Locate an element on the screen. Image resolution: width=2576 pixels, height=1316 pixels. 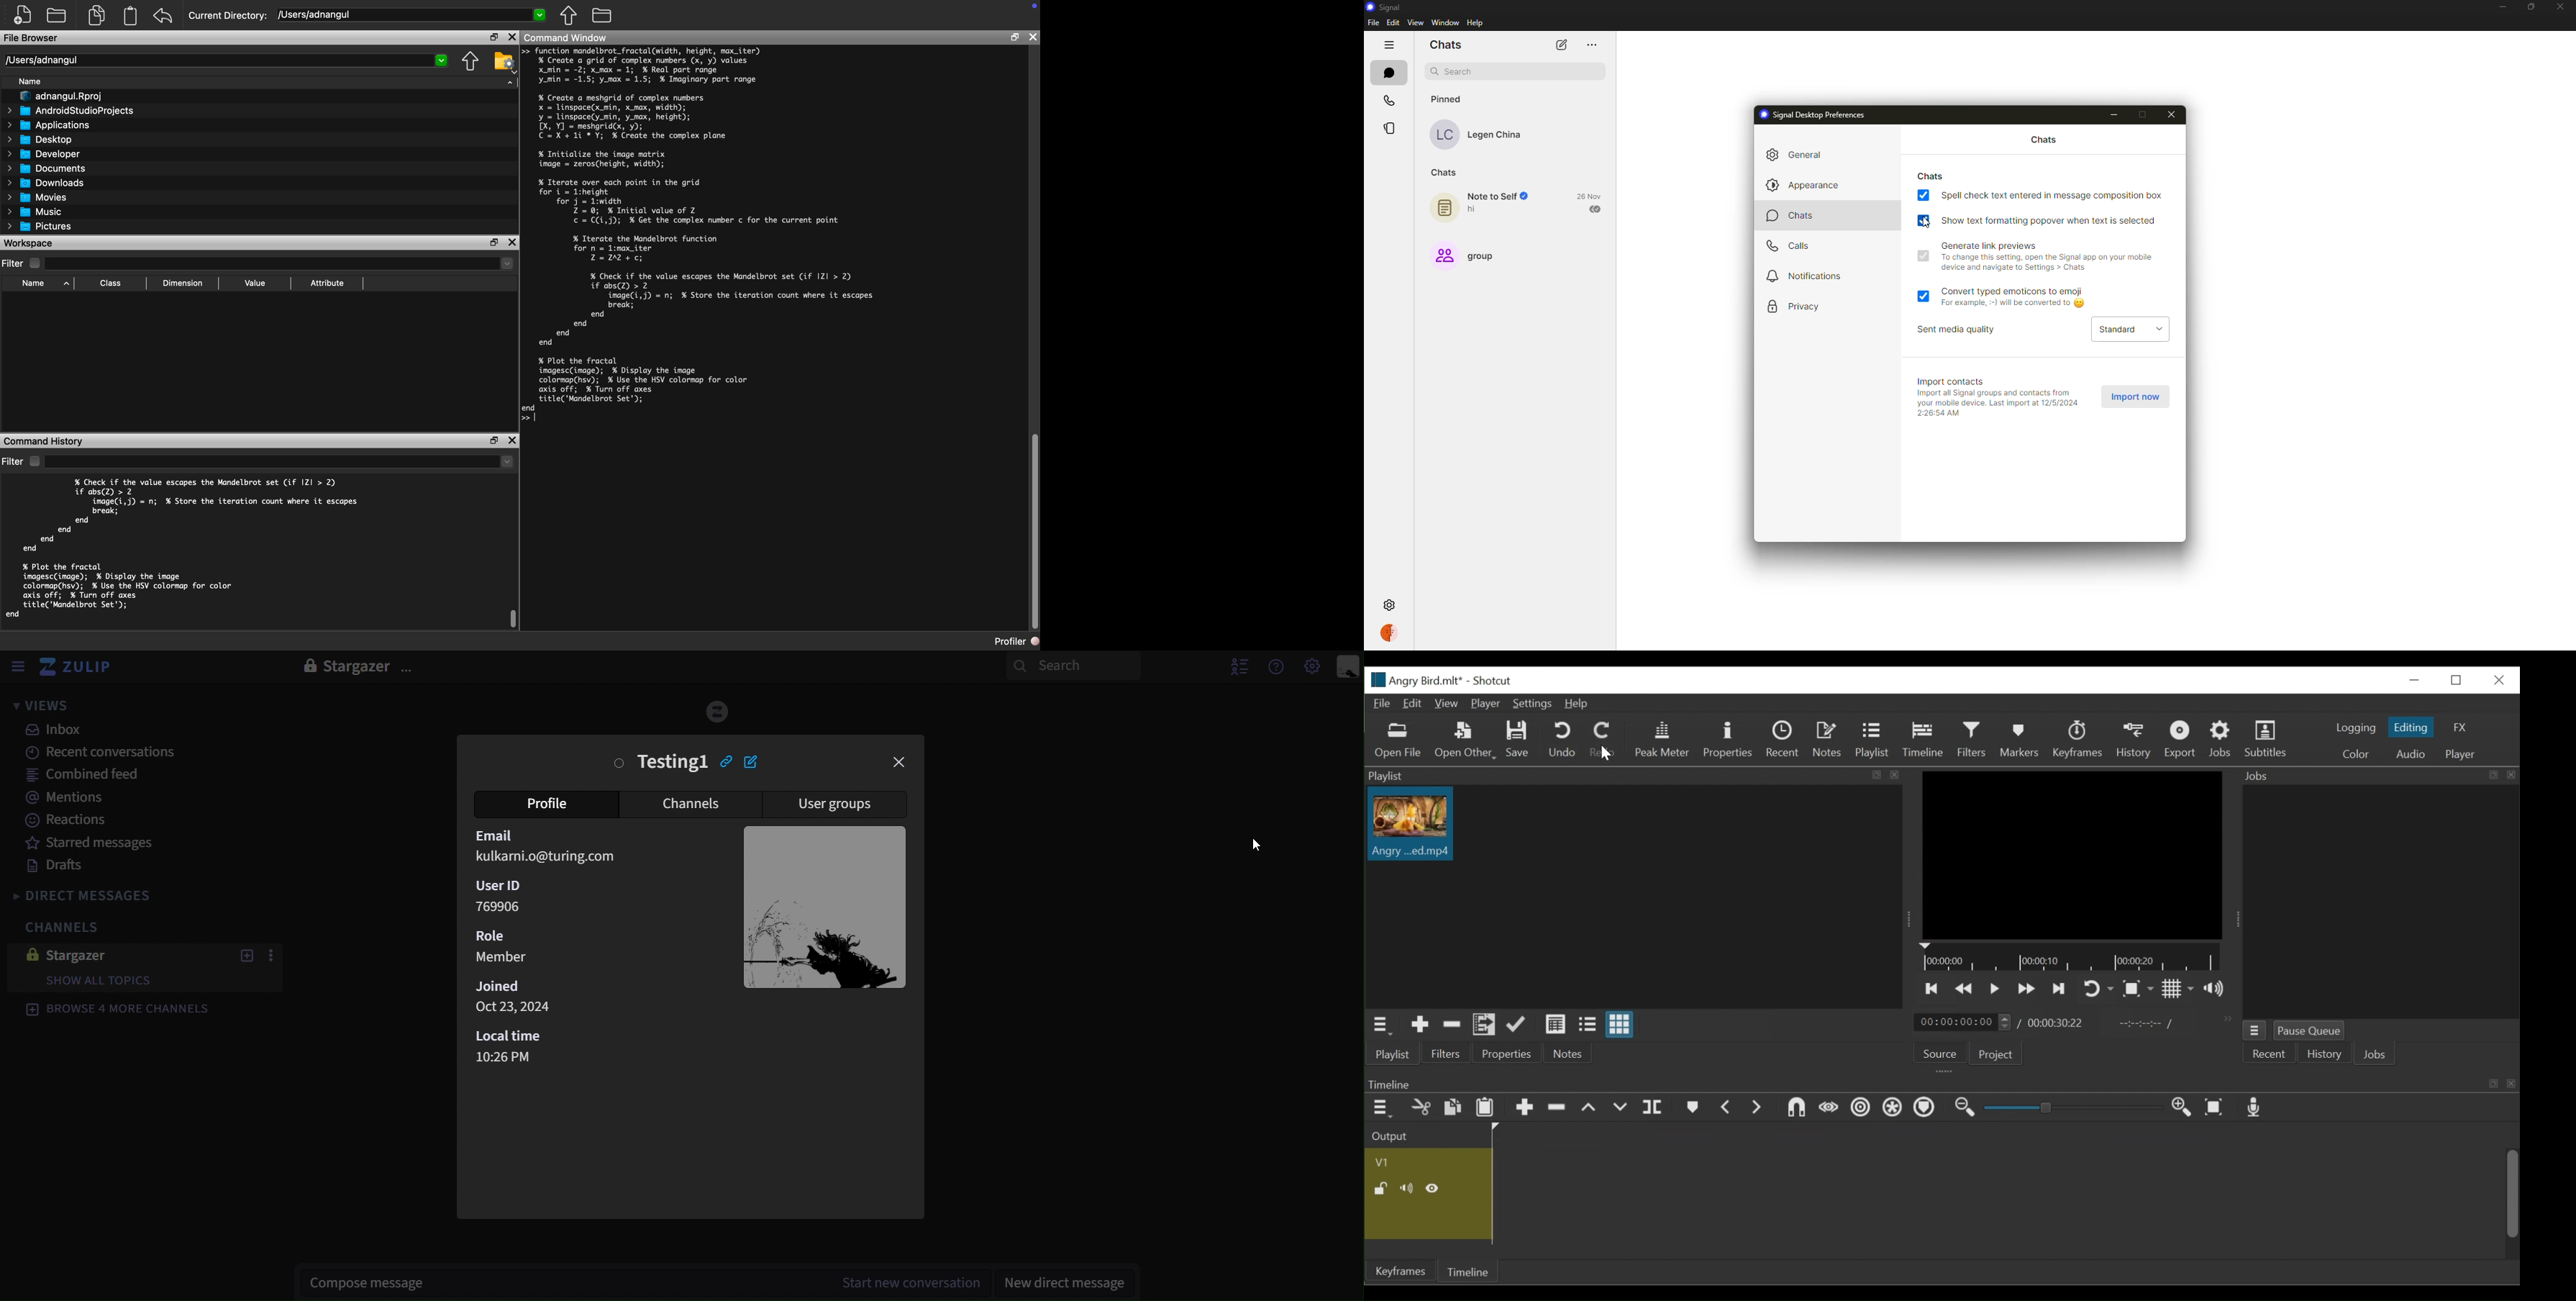
Editing is located at coordinates (2410, 726).